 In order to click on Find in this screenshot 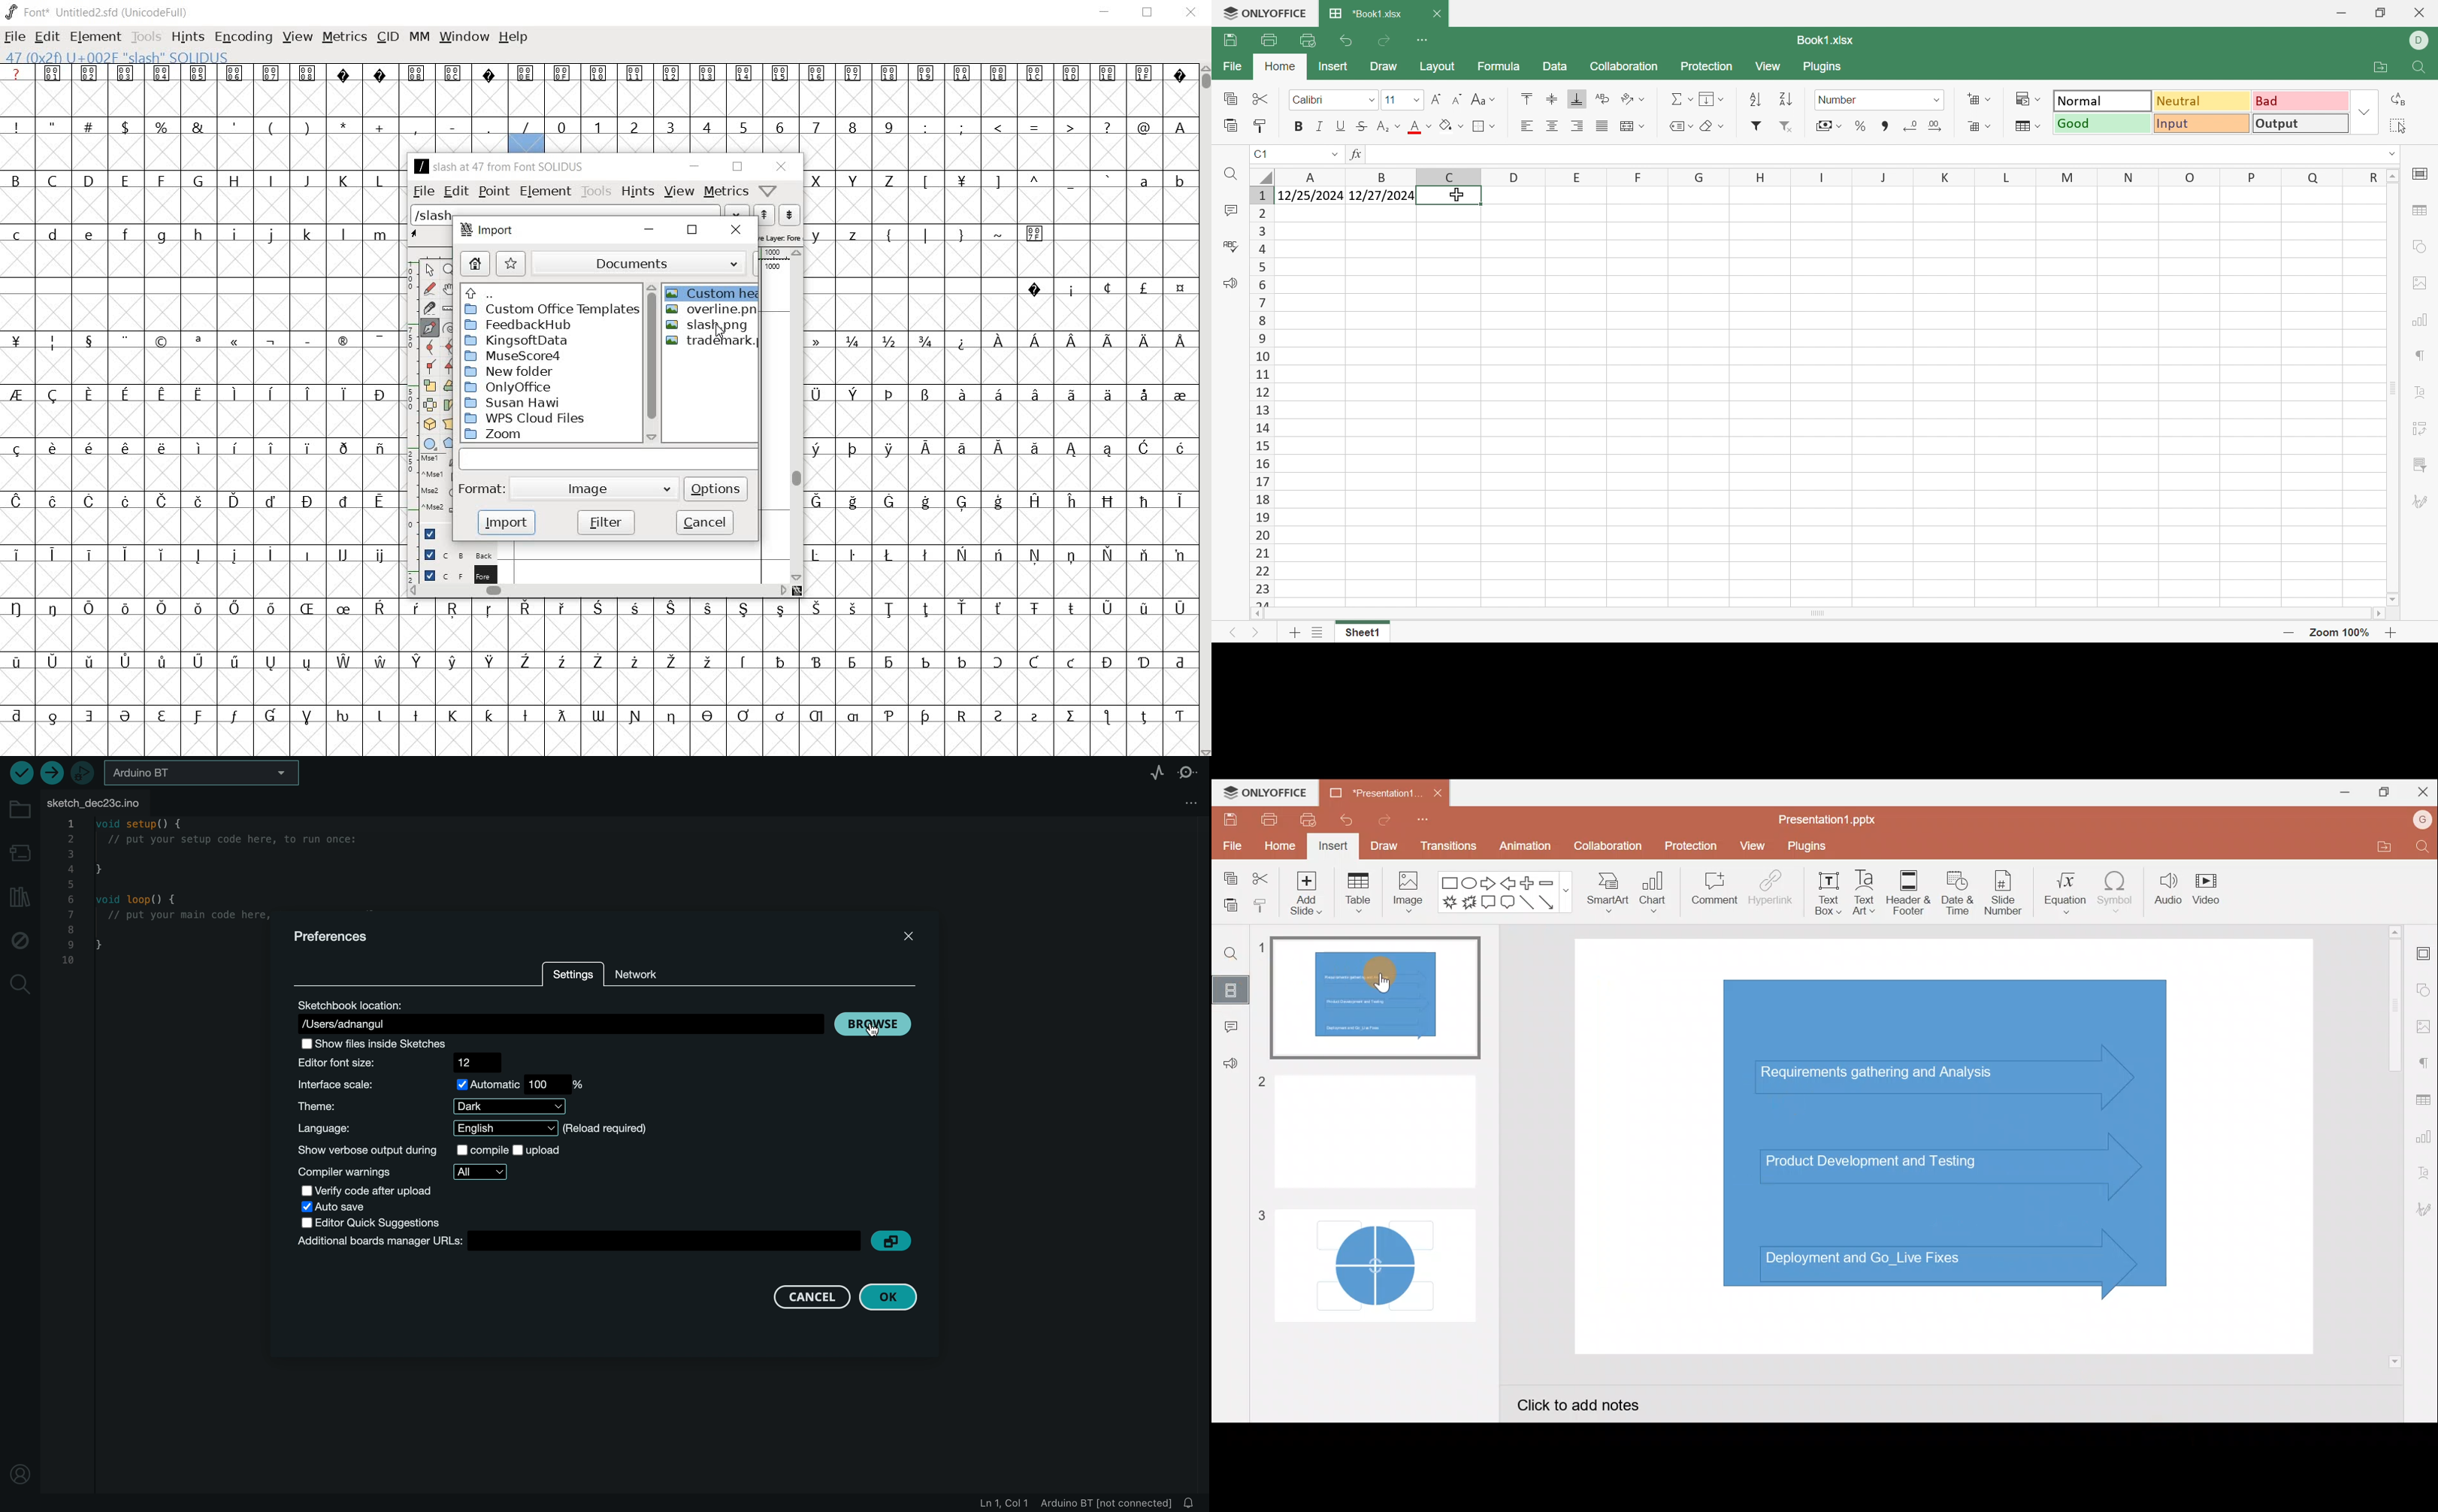, I will do `click(1231, 174)`.